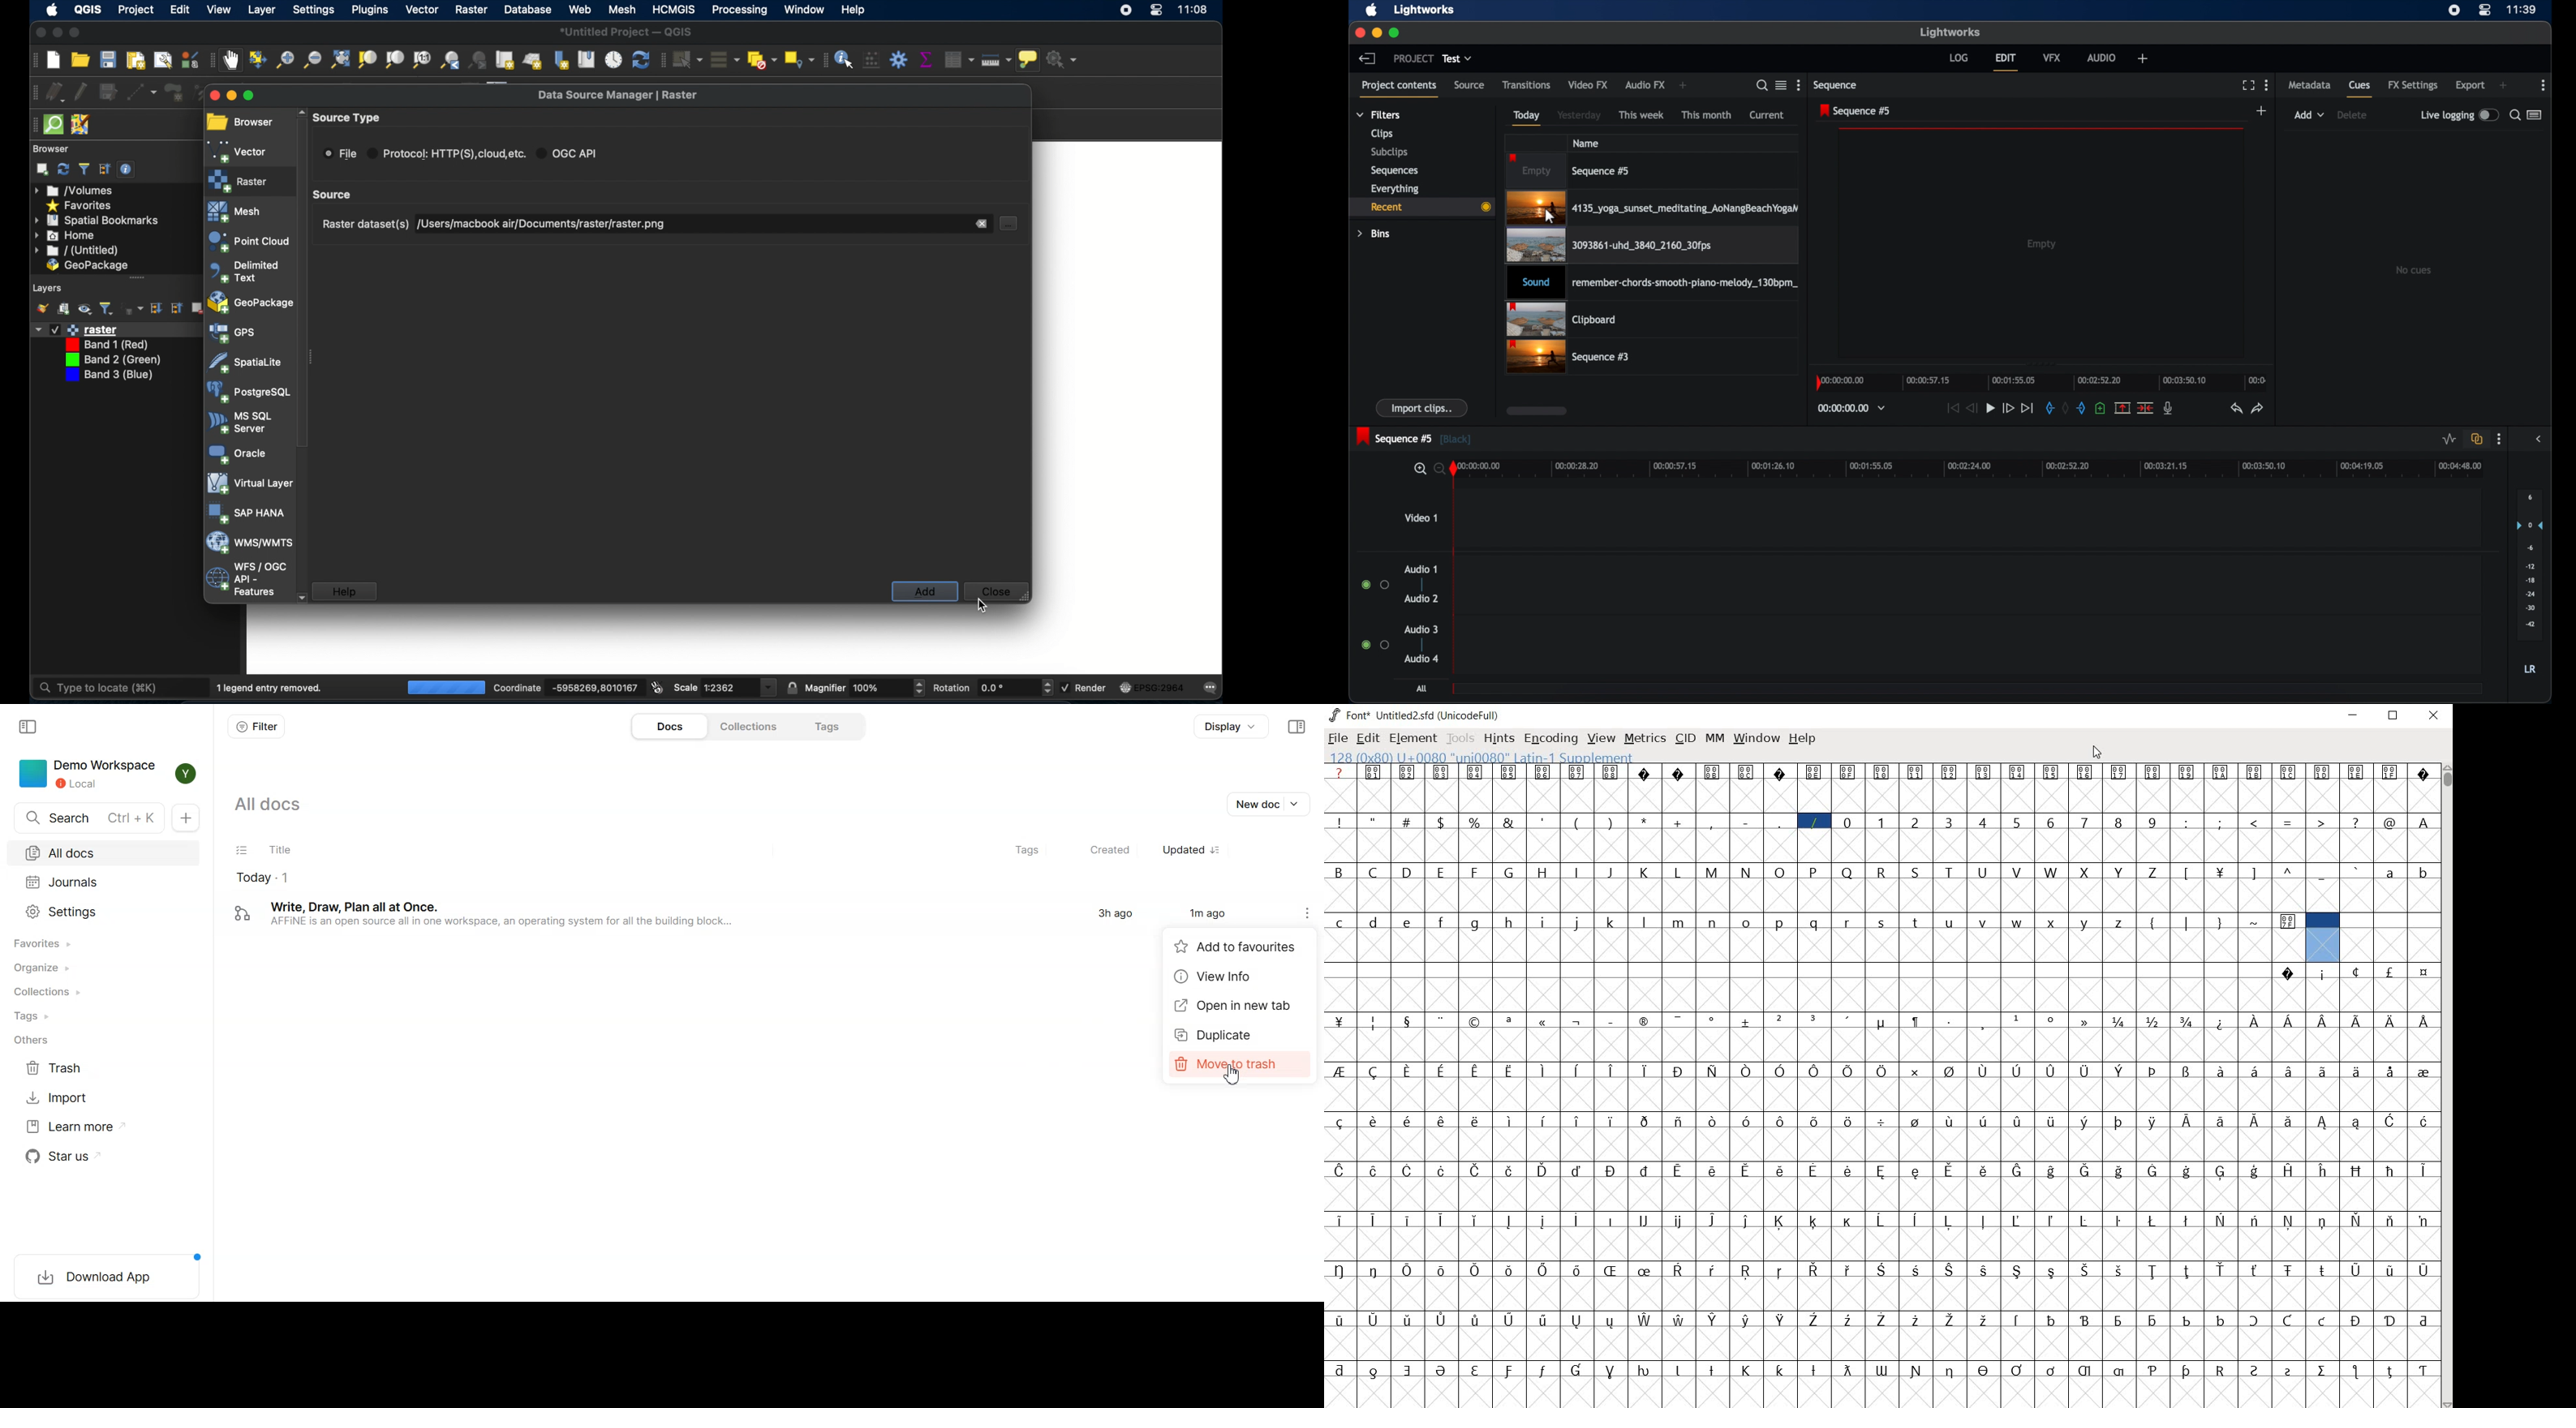 Image resolution: width=2576 pixels, height=1428 pixels. What do you see at coordinates (2355, 1270) in the screenshot?
I see `` at bounding box center [2355, 1270].